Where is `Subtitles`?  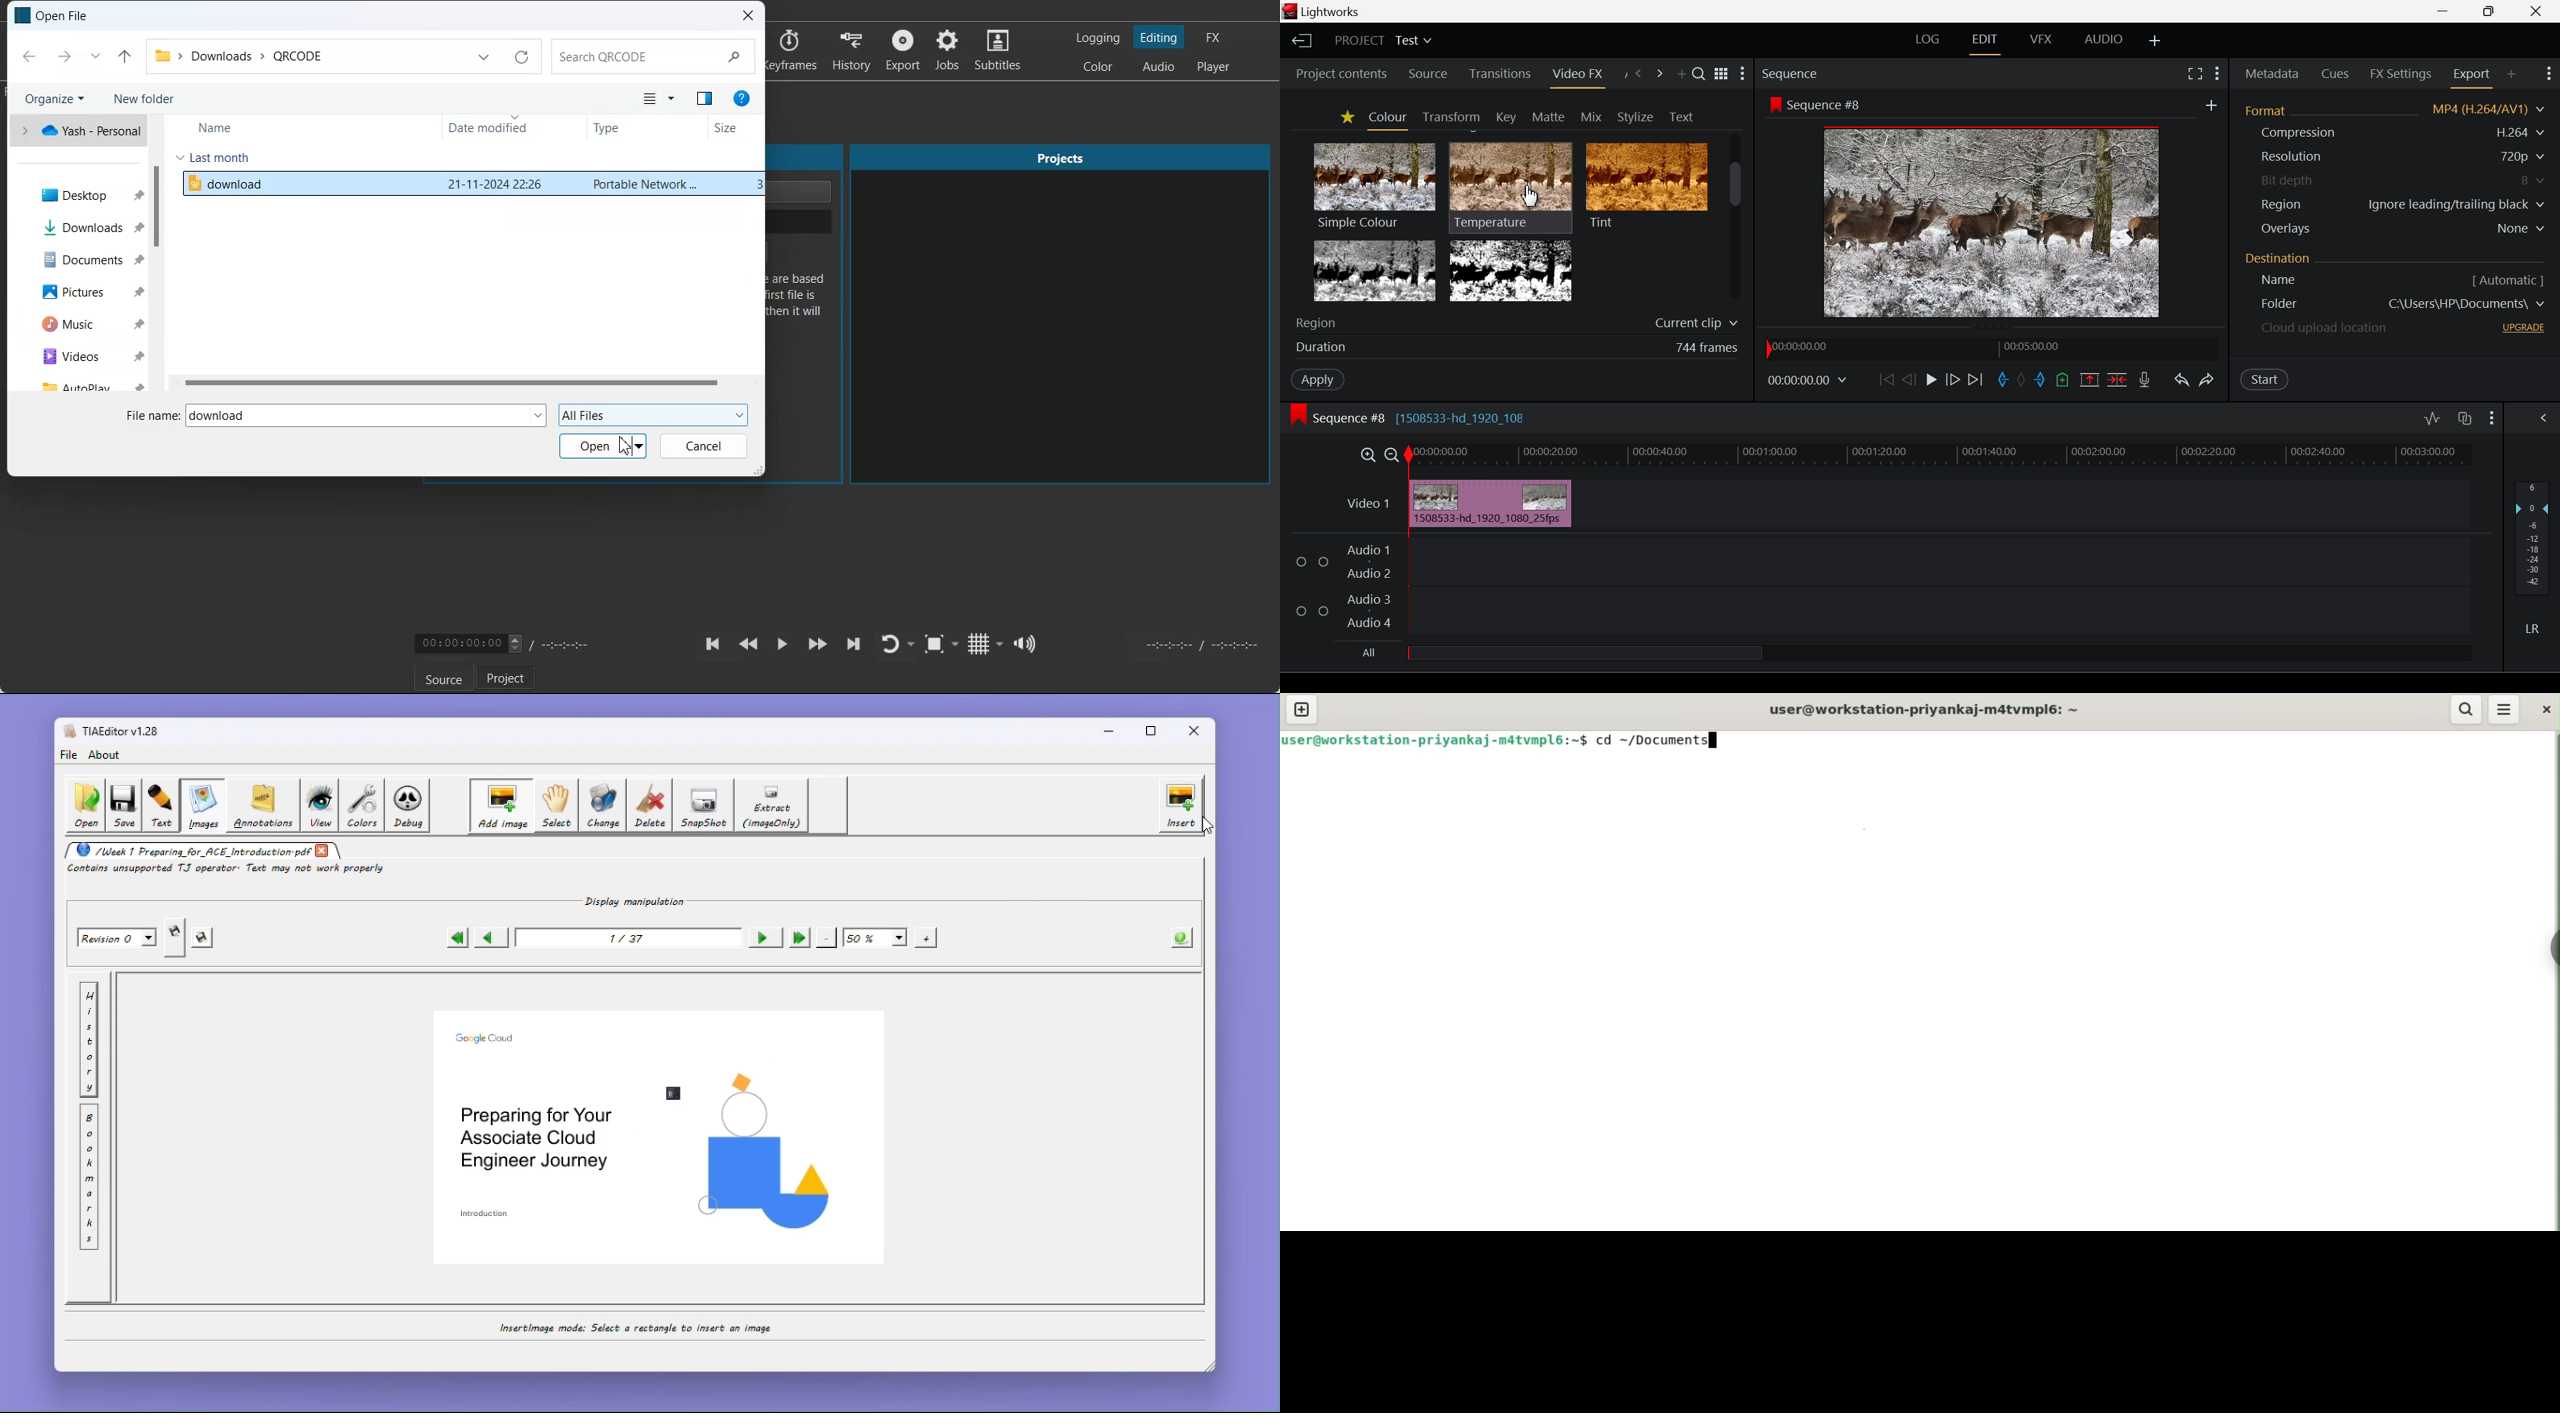
Subtitles is located at coordinates (999, 50).